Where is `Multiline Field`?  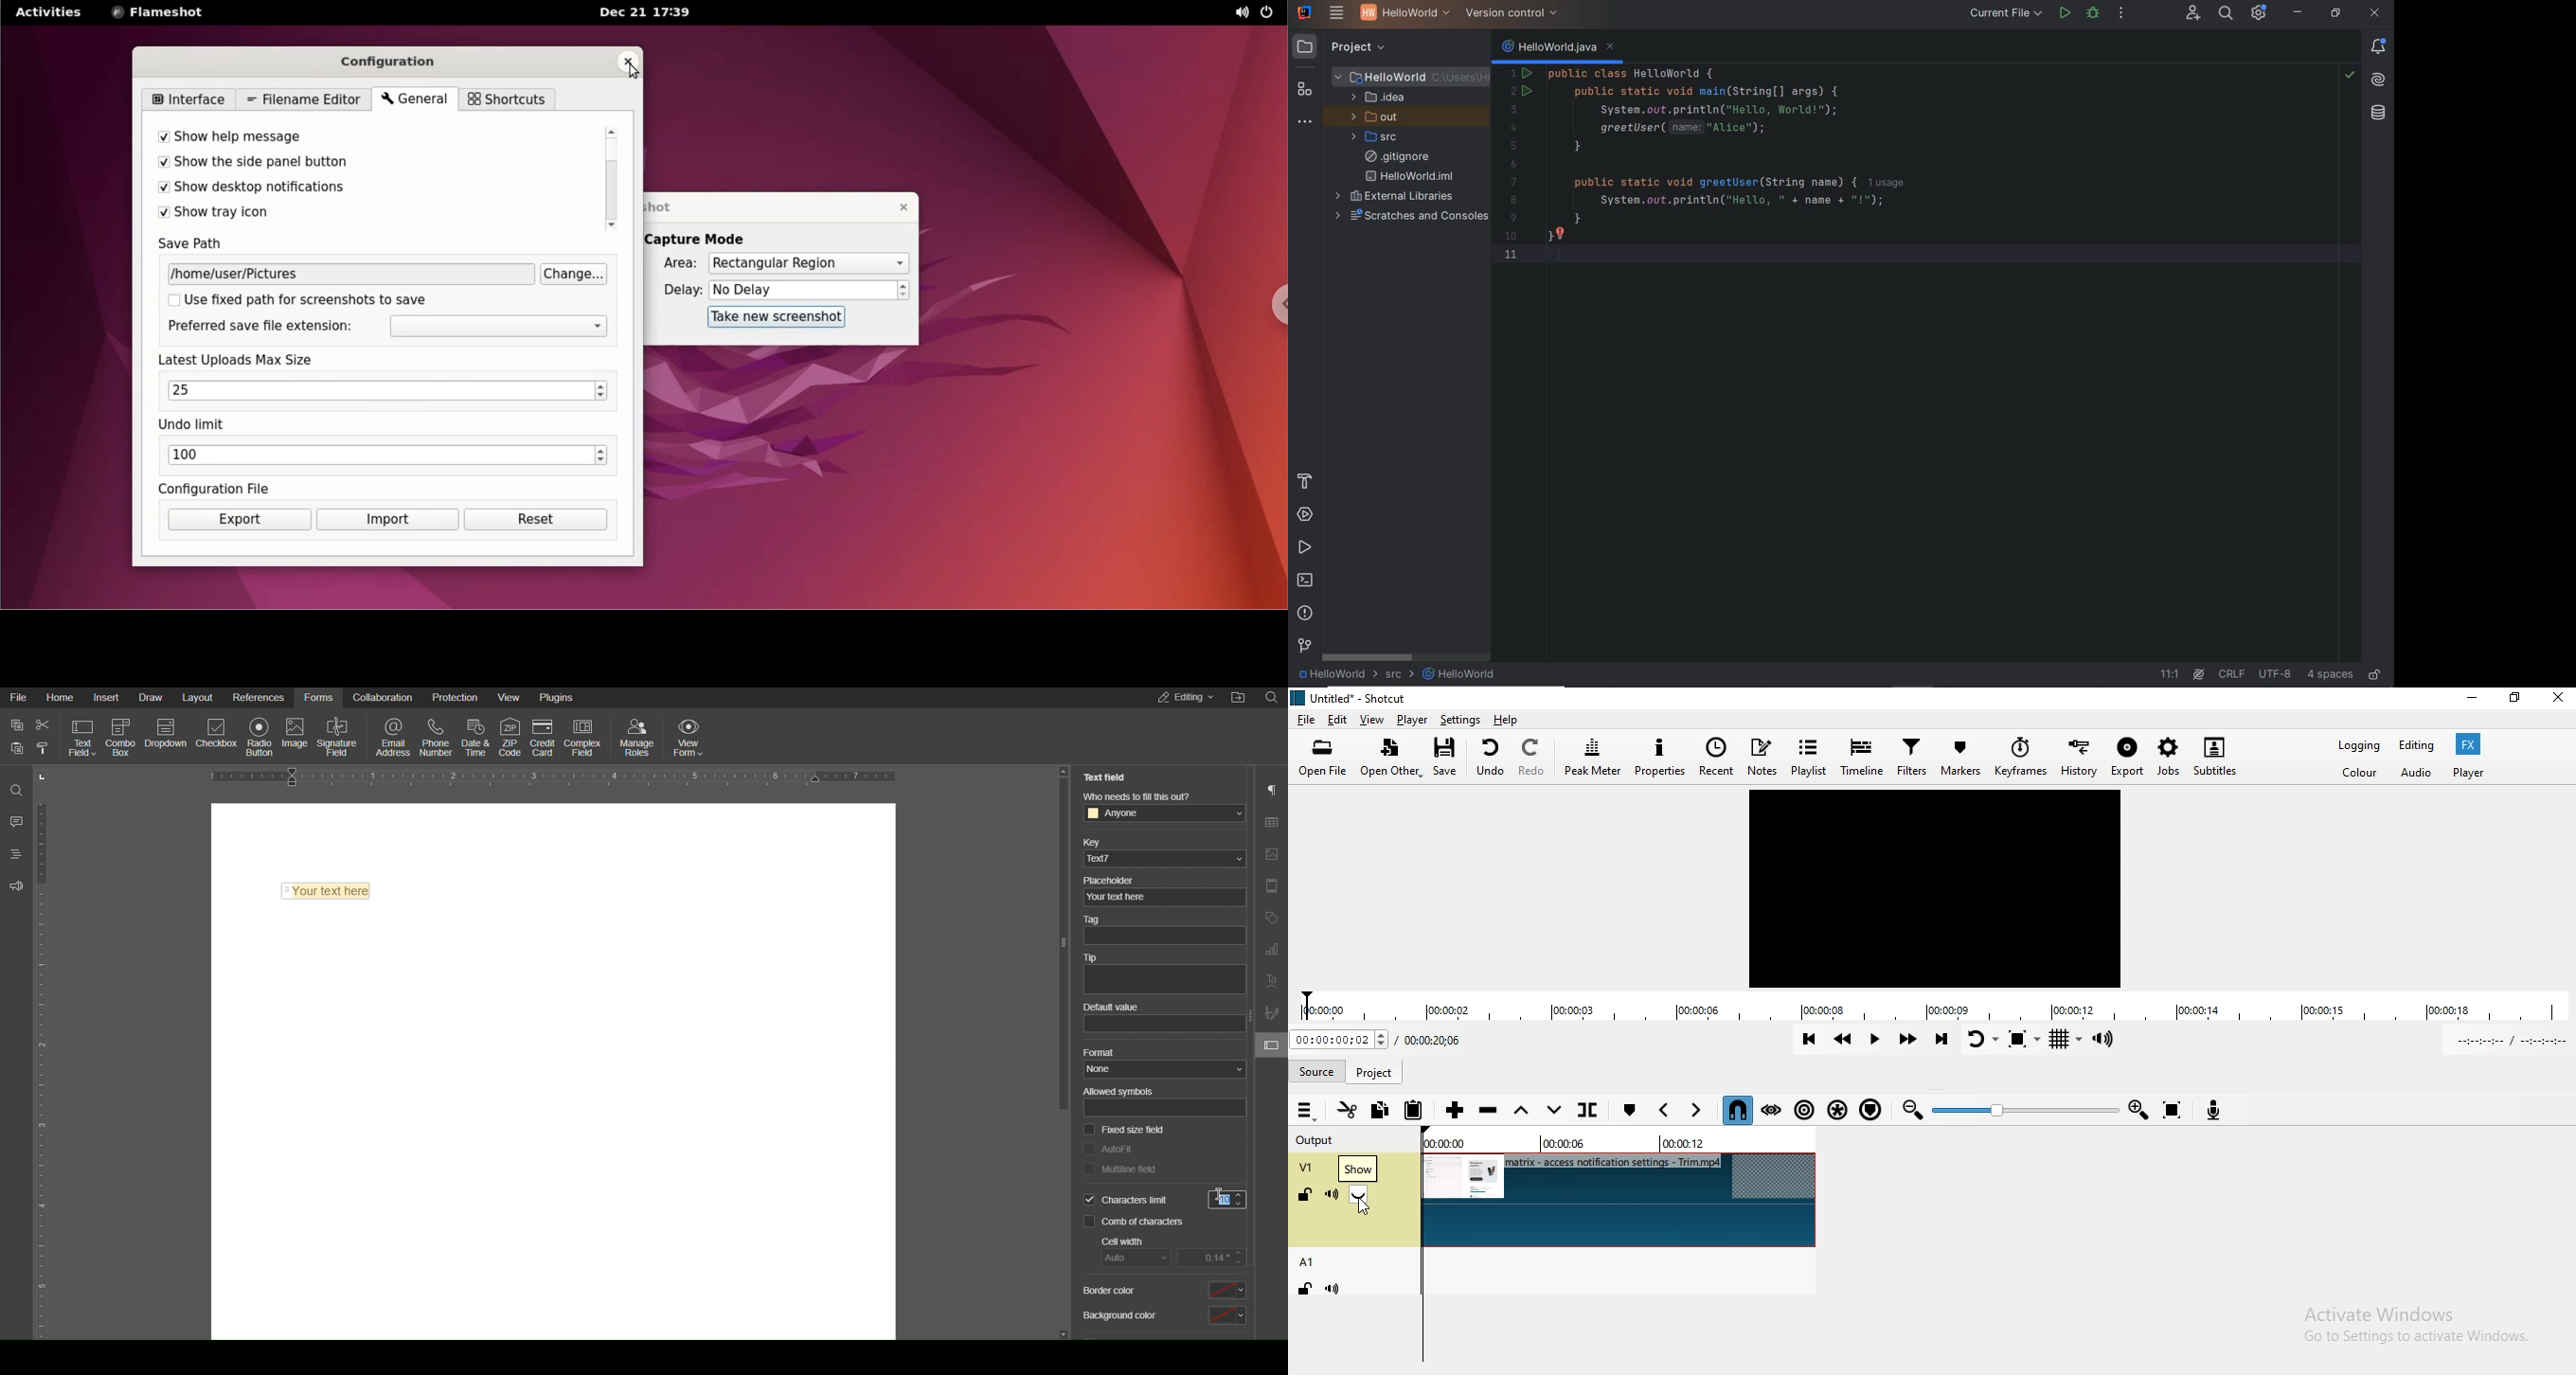 Multiline Field is located at coordinates (1120, 1170).